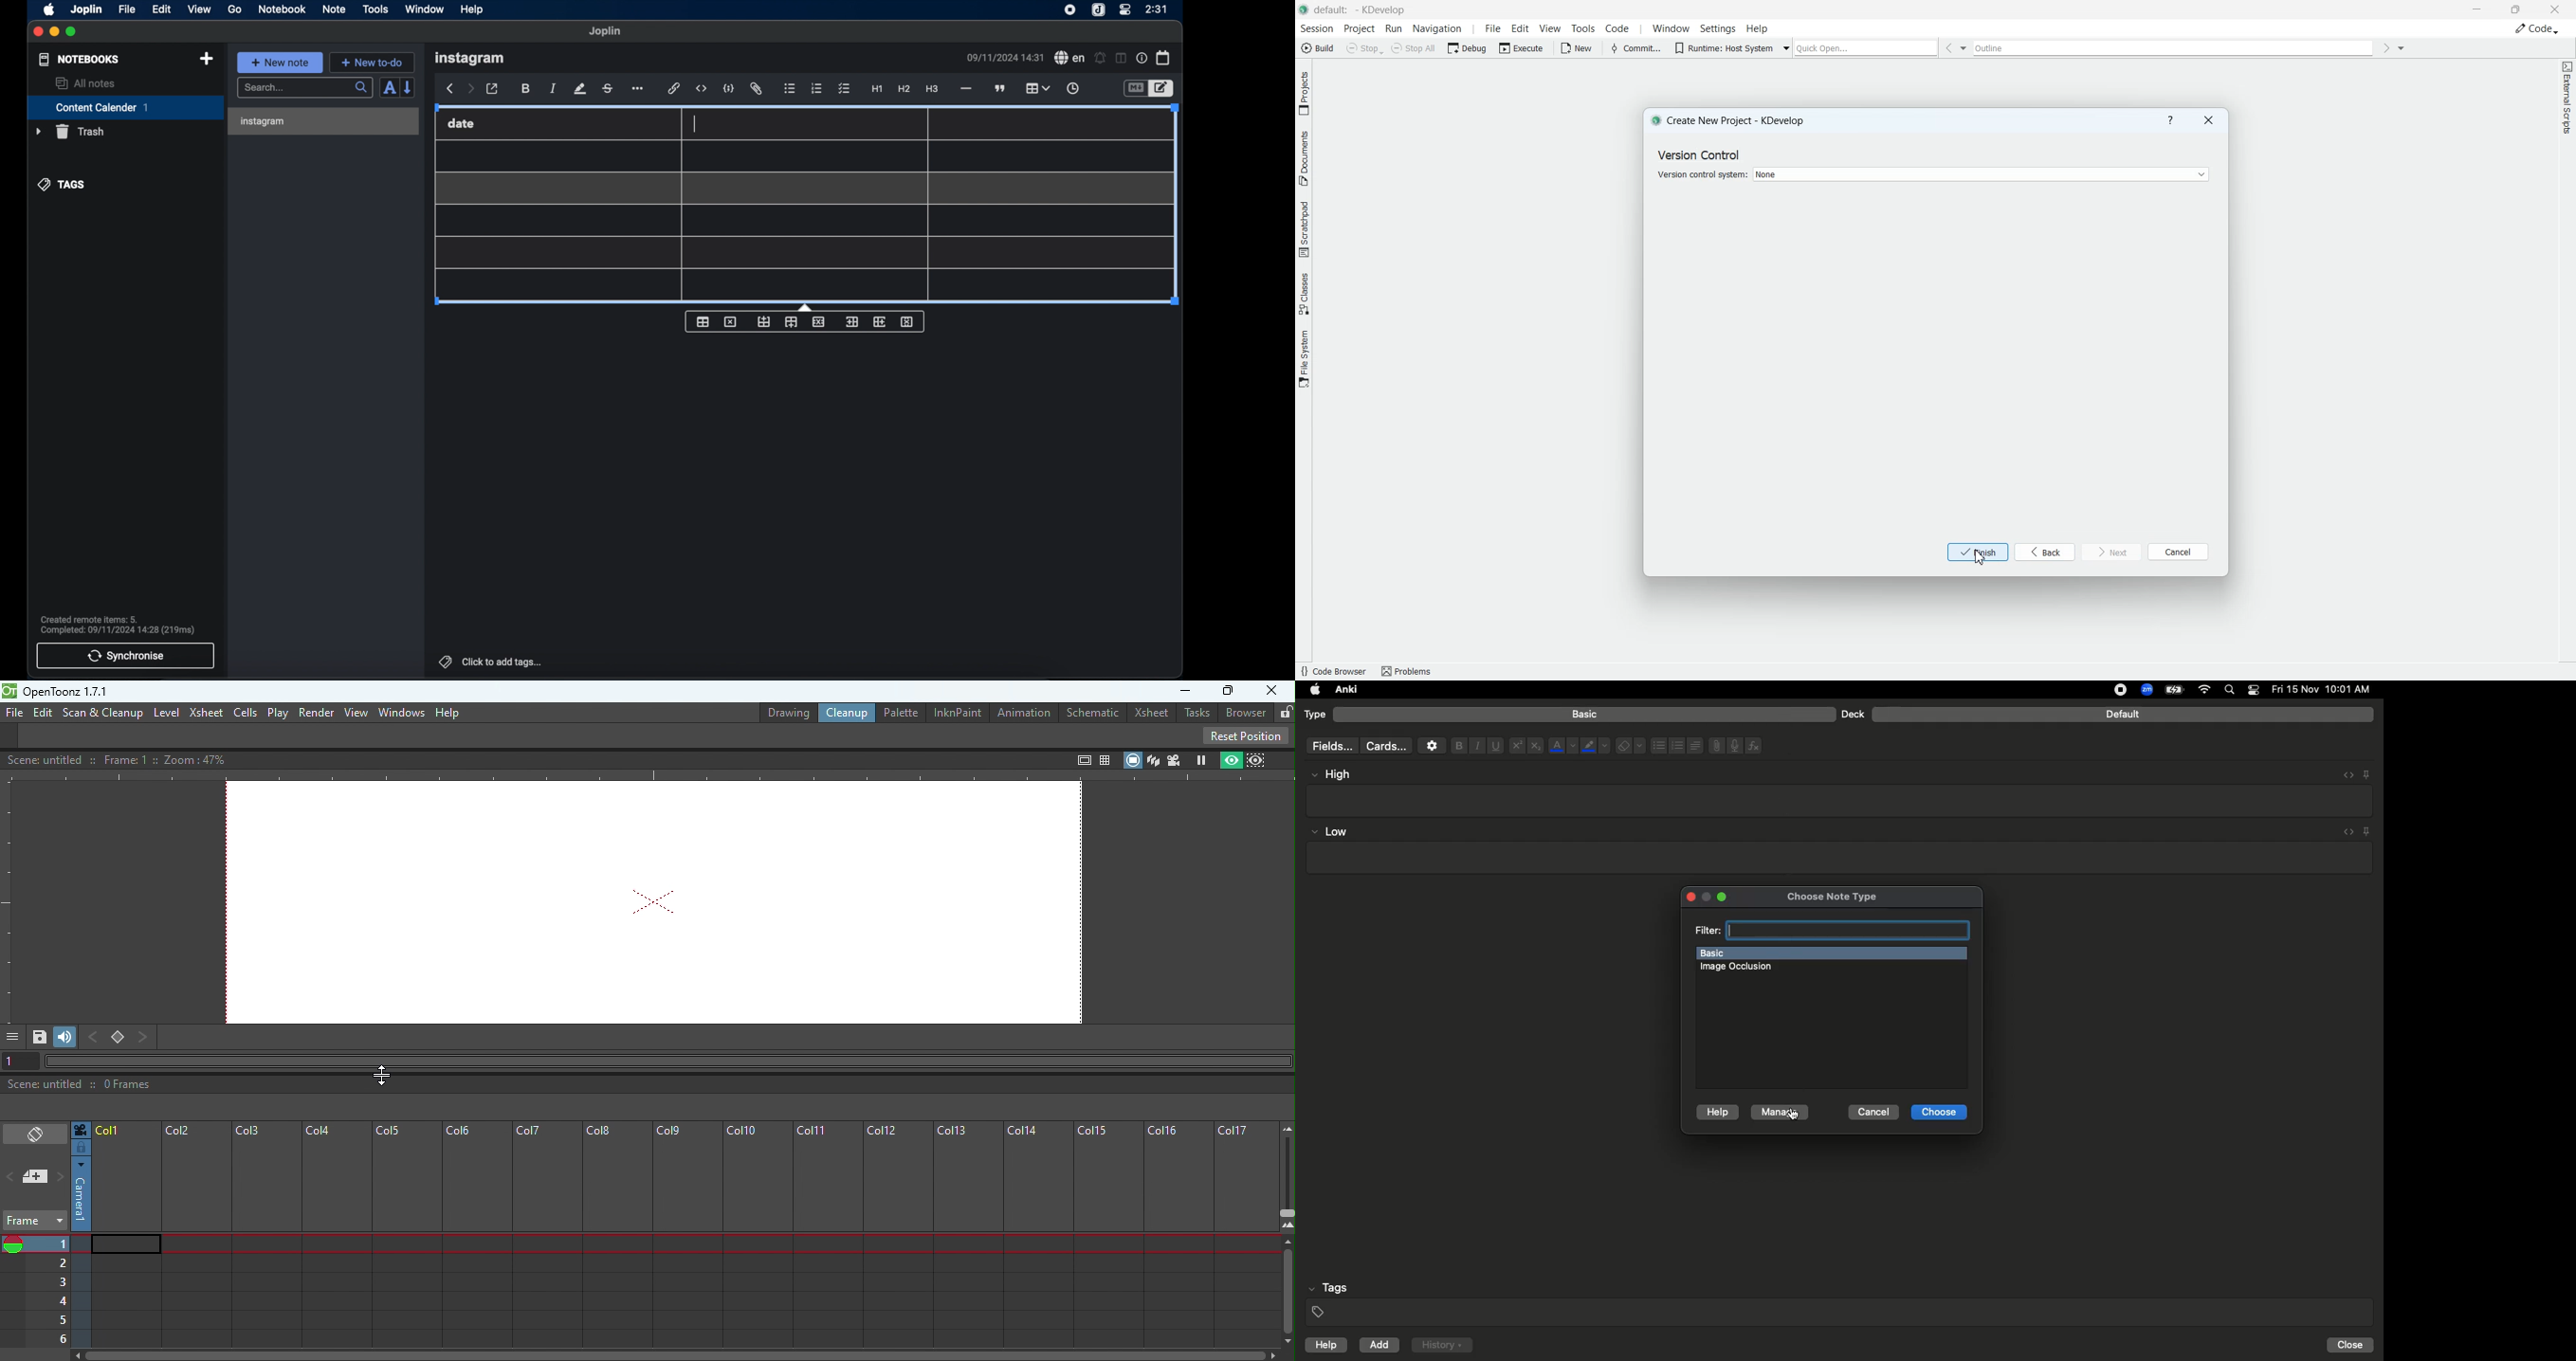 This screenshot has height=1372, width=2576. I want to click on minimize, so click(54, 32).